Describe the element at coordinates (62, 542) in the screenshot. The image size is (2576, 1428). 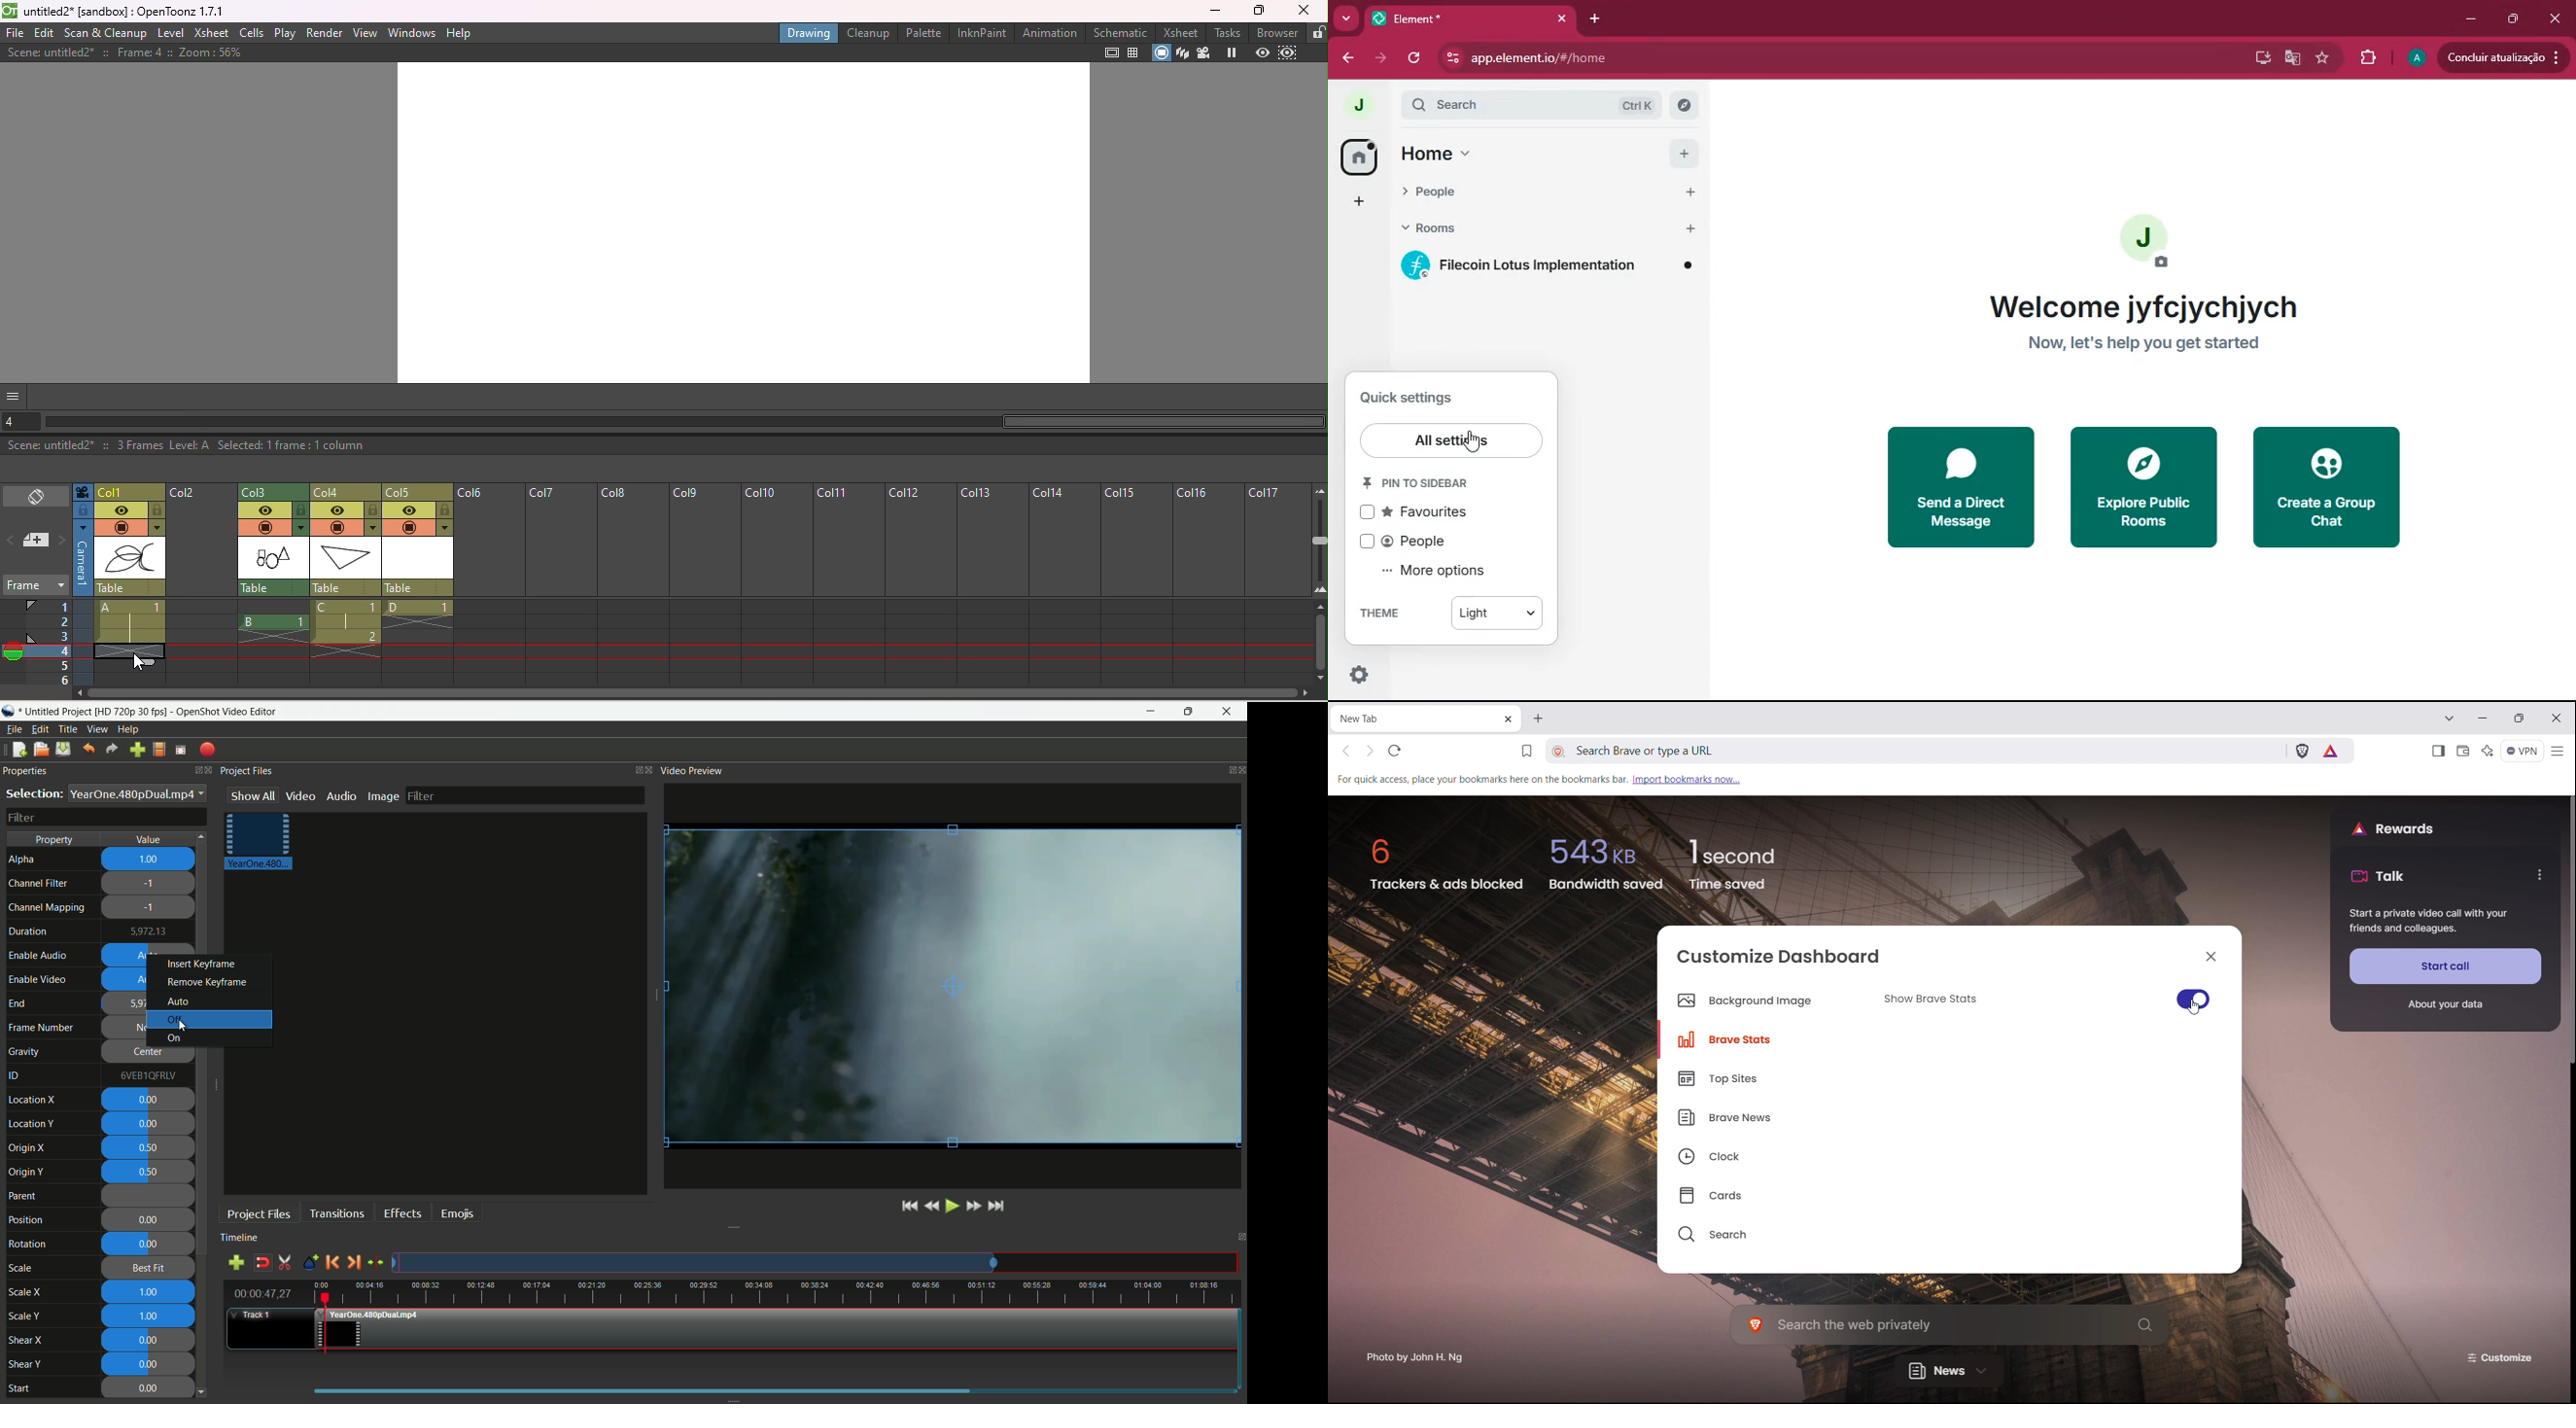
I see `Next memo` at that location.